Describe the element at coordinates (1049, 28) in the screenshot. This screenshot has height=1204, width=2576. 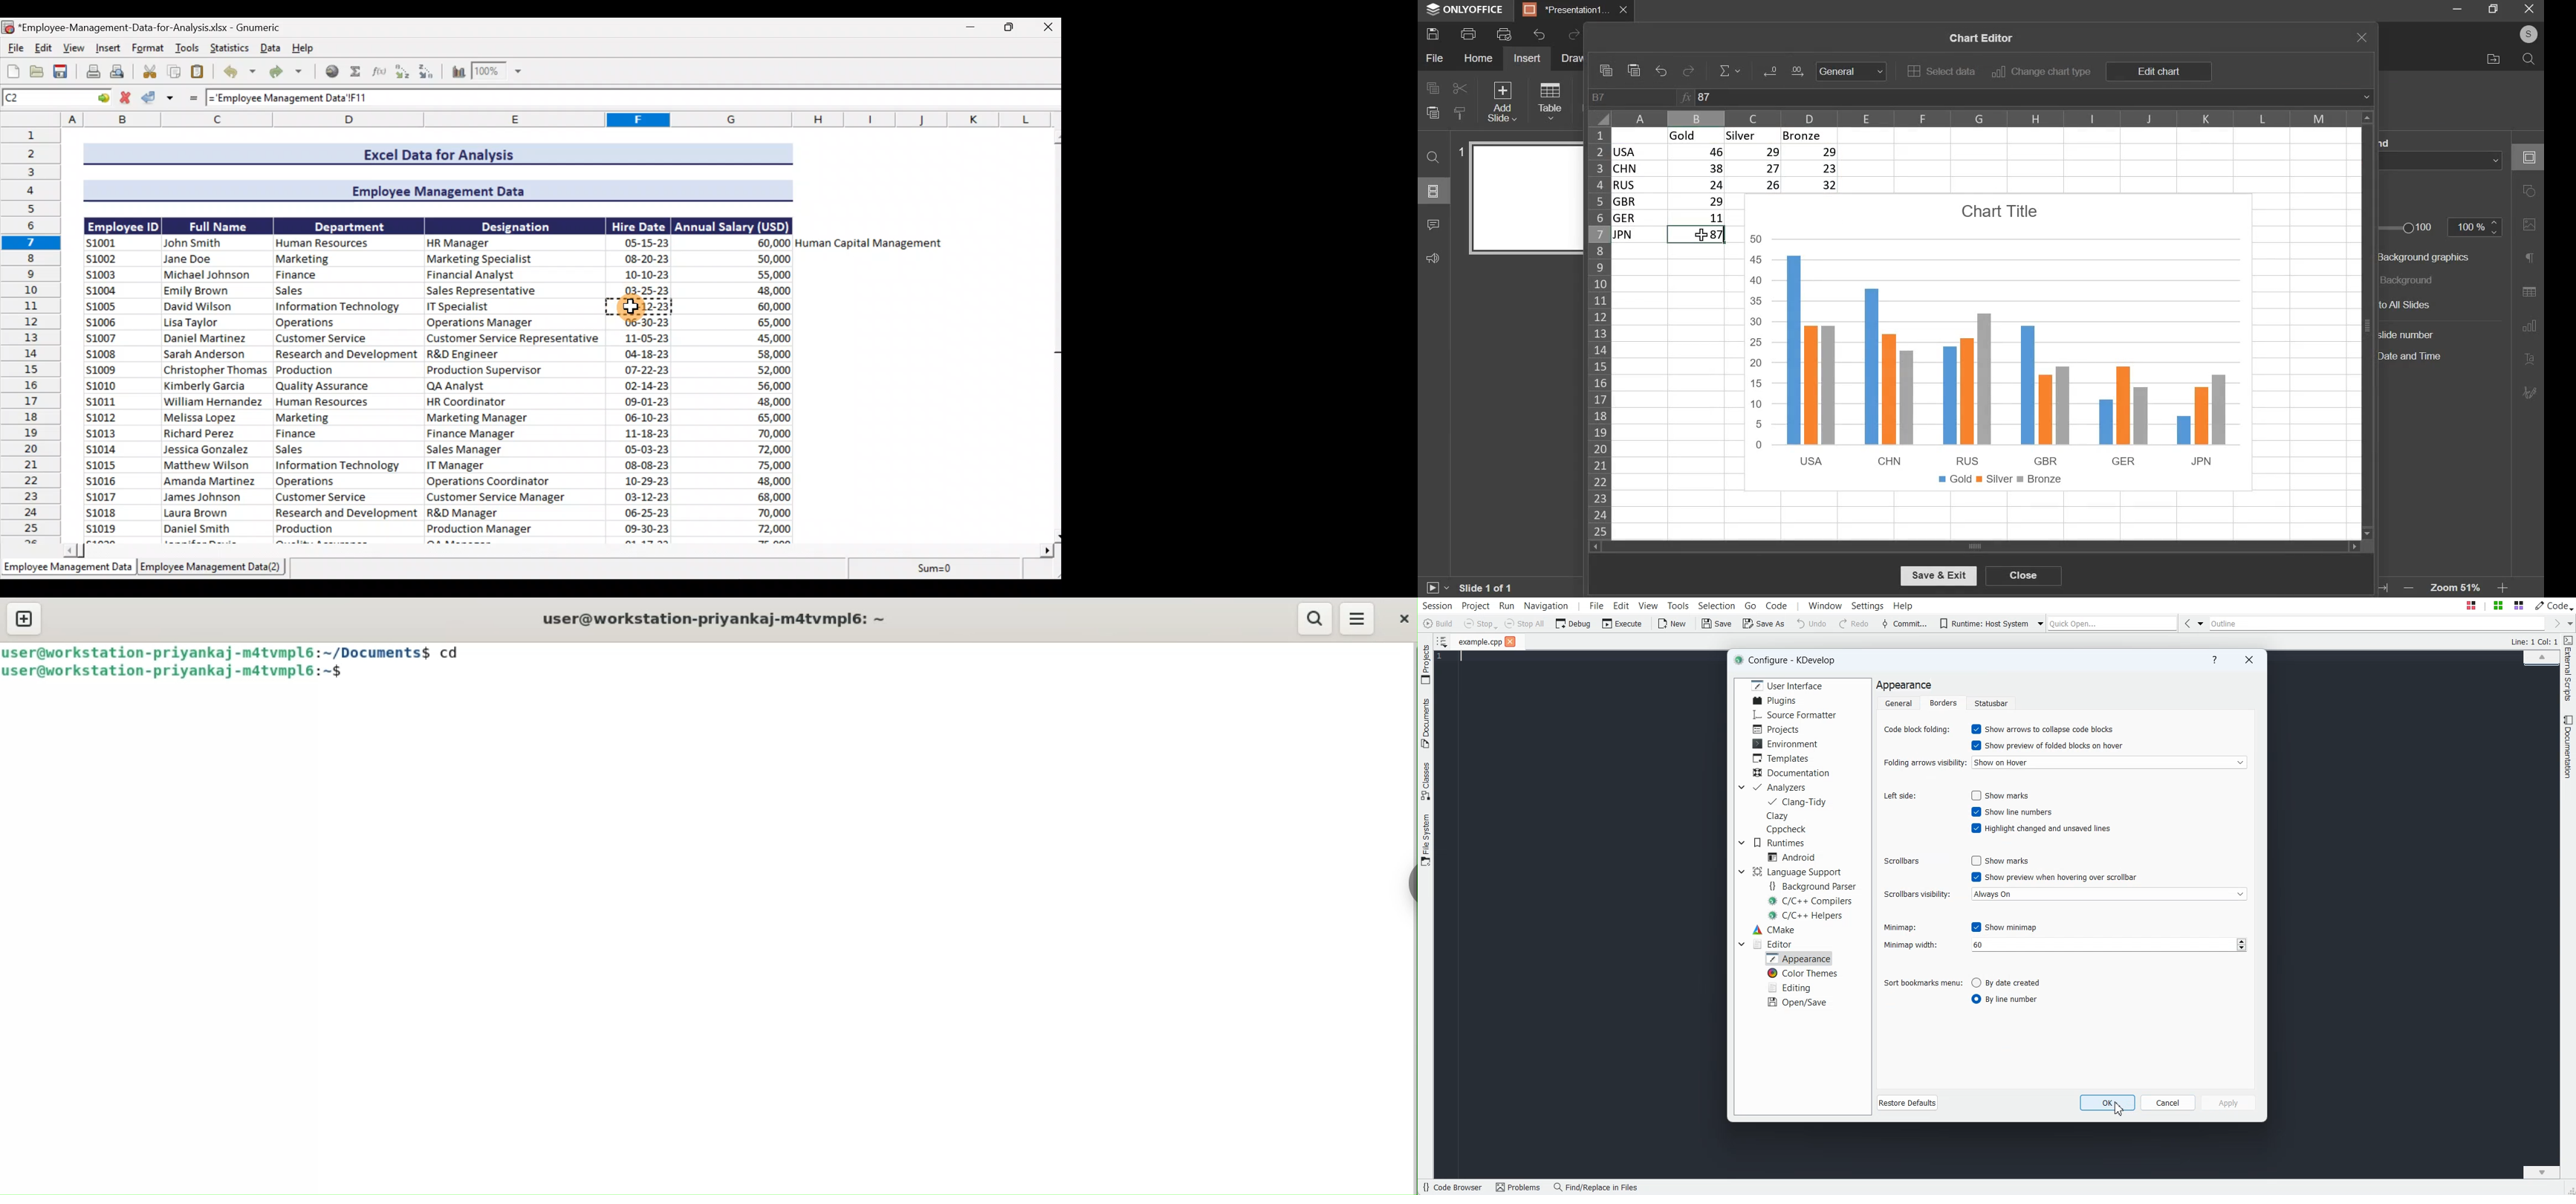
I see `Close` at that location.